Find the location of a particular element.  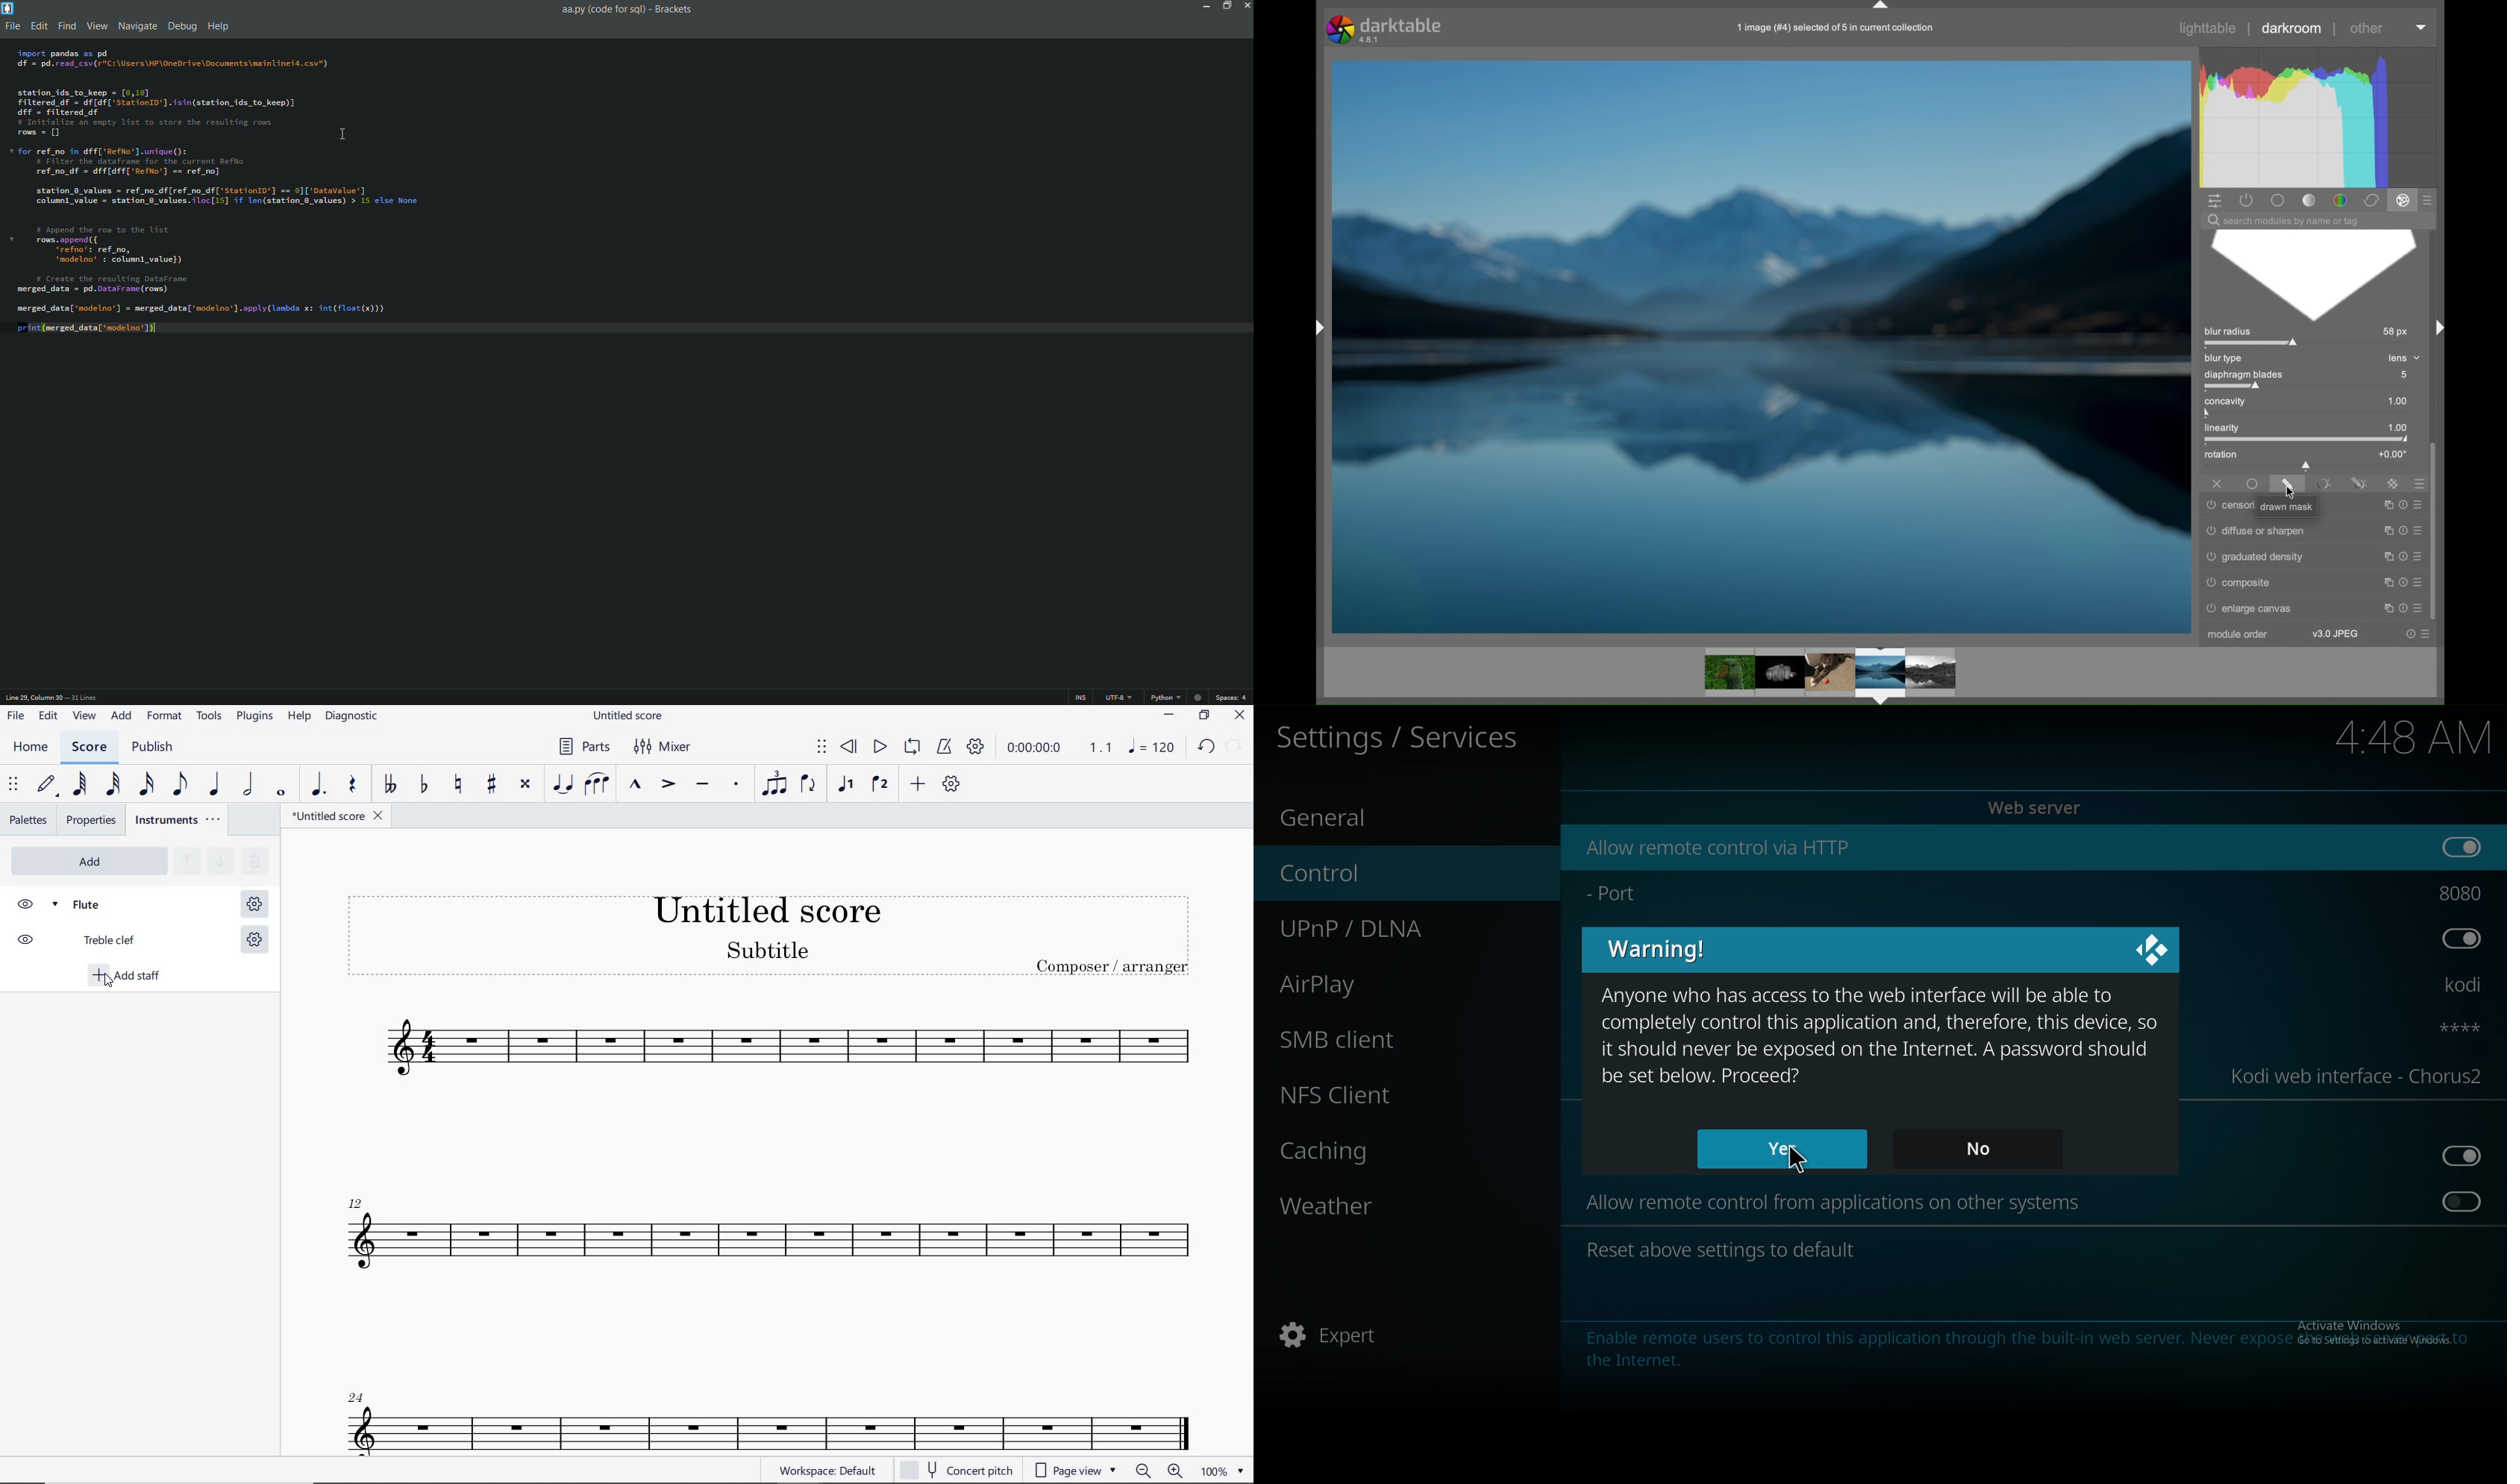

dropdown menu is located at coordinates (2422, 28).